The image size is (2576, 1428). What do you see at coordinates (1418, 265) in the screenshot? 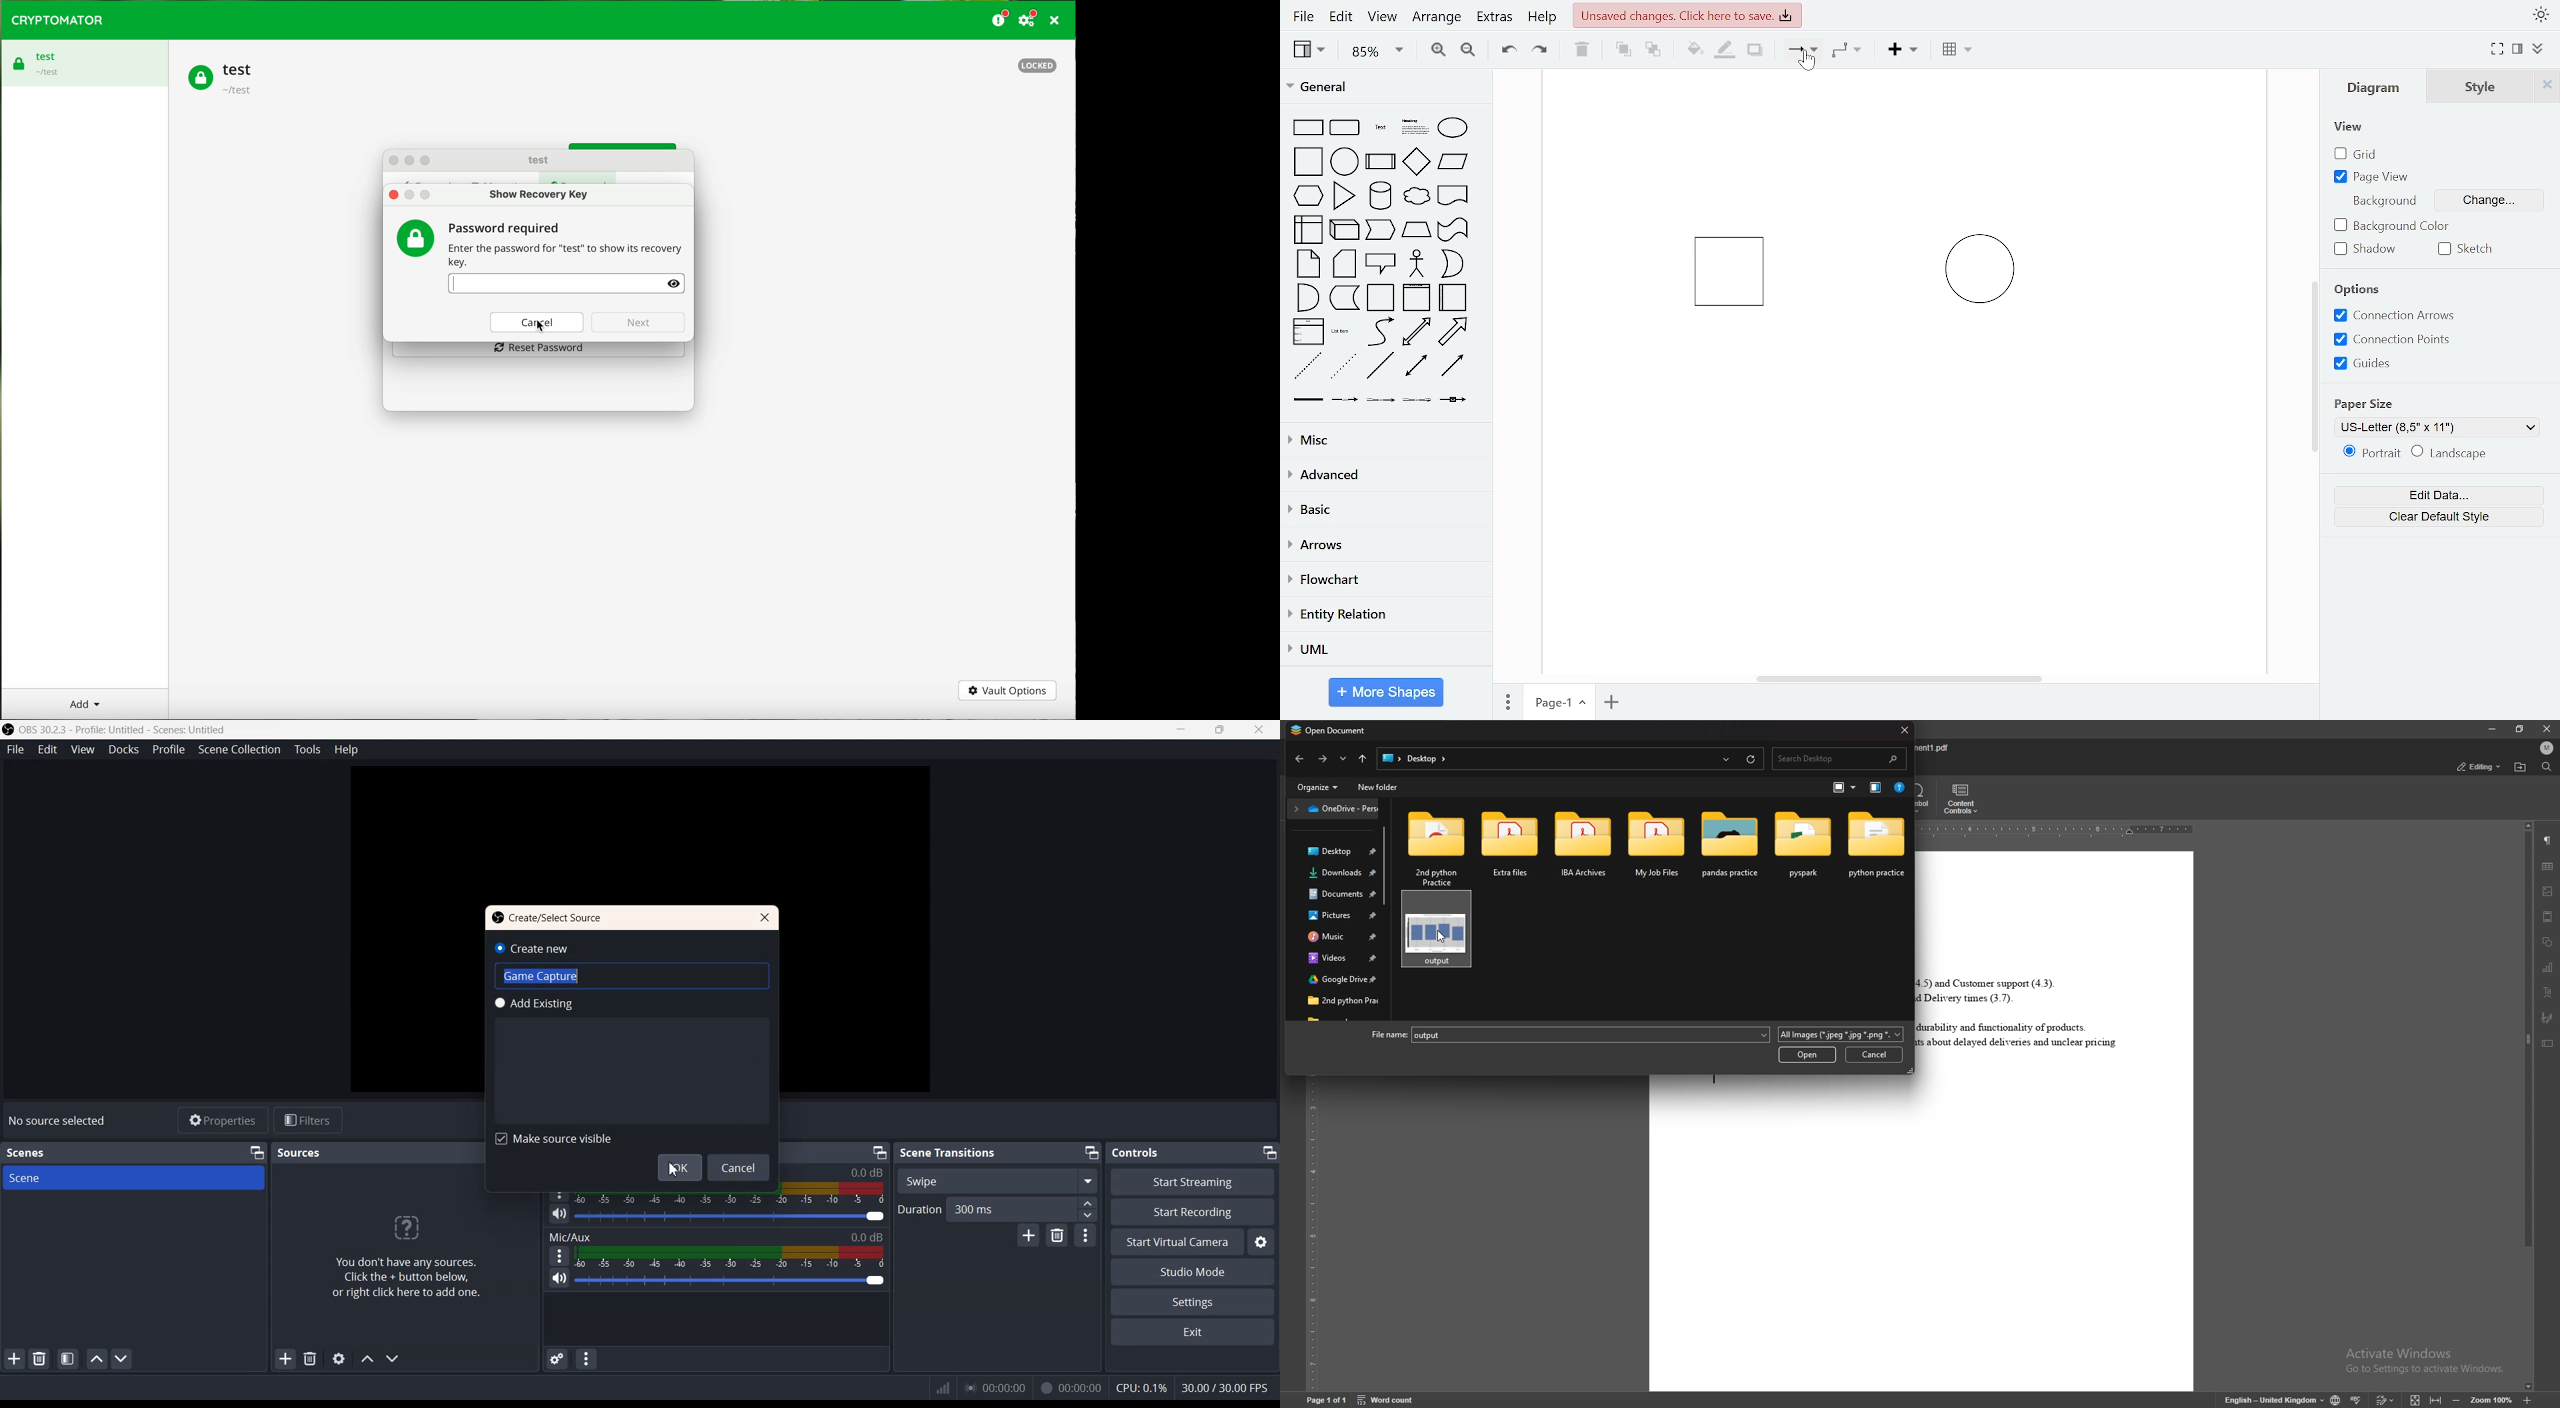
I see `actor` at bounding box center [1418, 265].